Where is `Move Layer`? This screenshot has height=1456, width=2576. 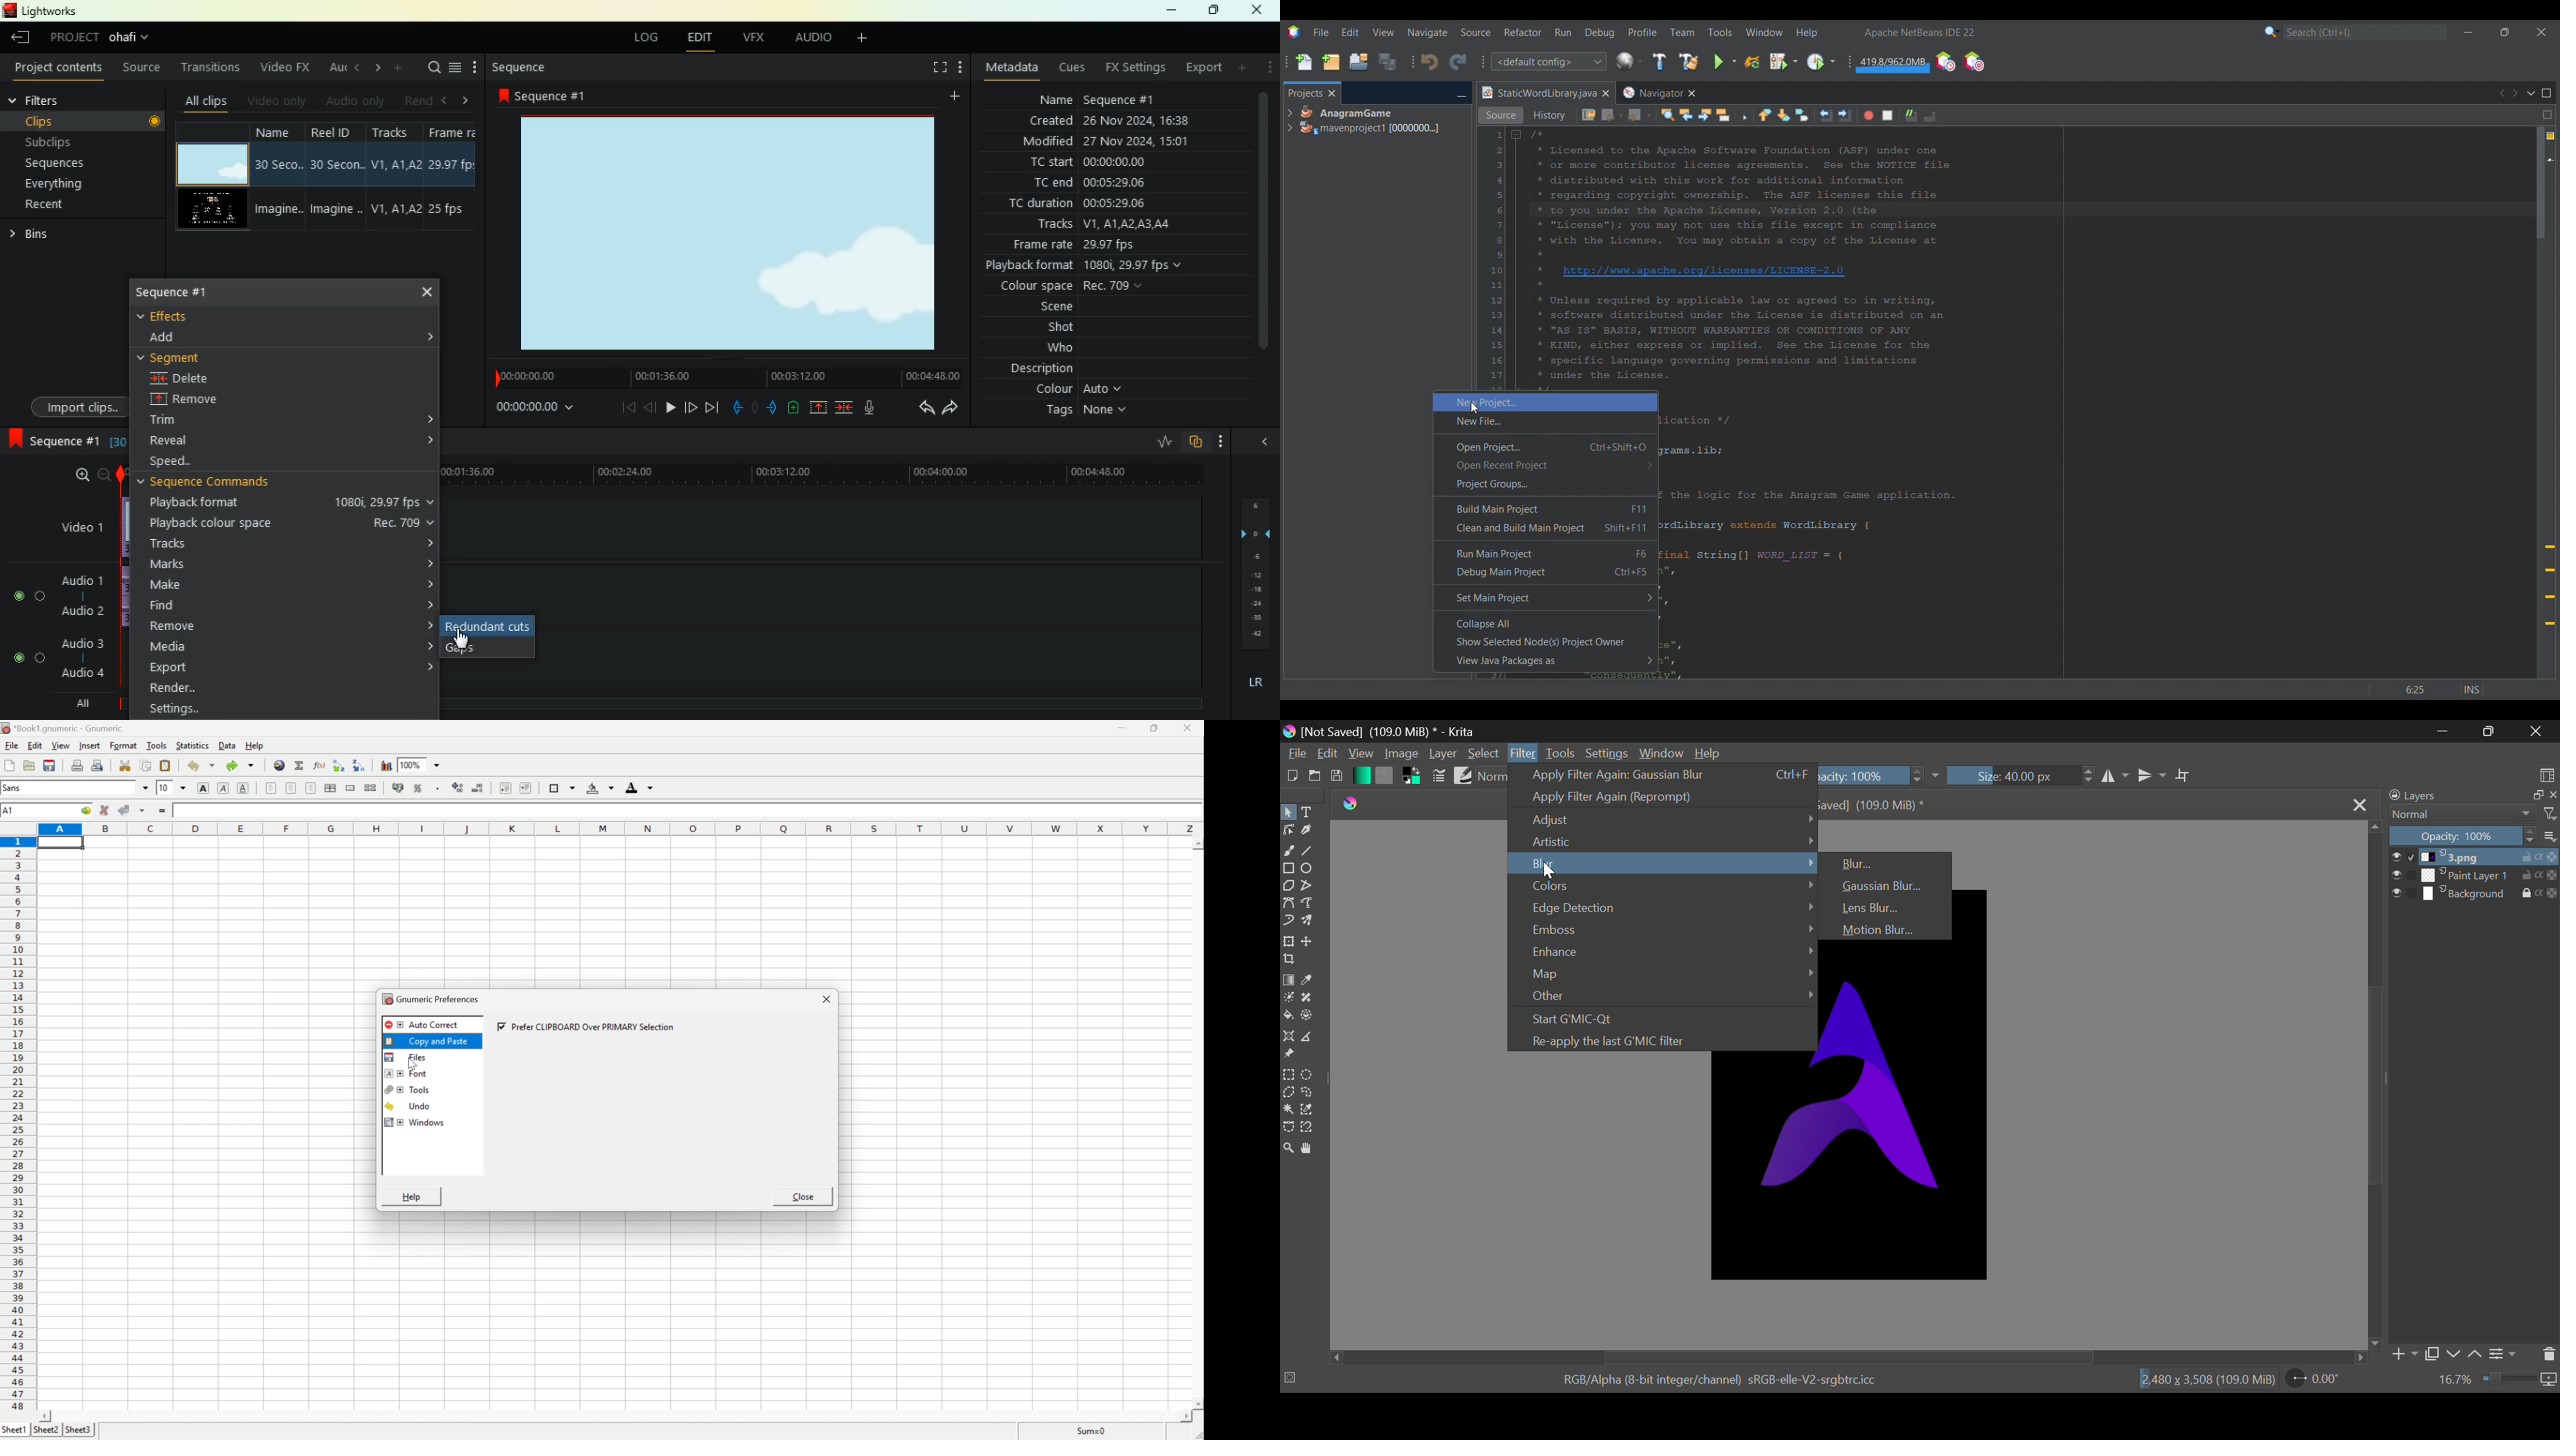 Move Layer is located at coordinates (1309, 941).